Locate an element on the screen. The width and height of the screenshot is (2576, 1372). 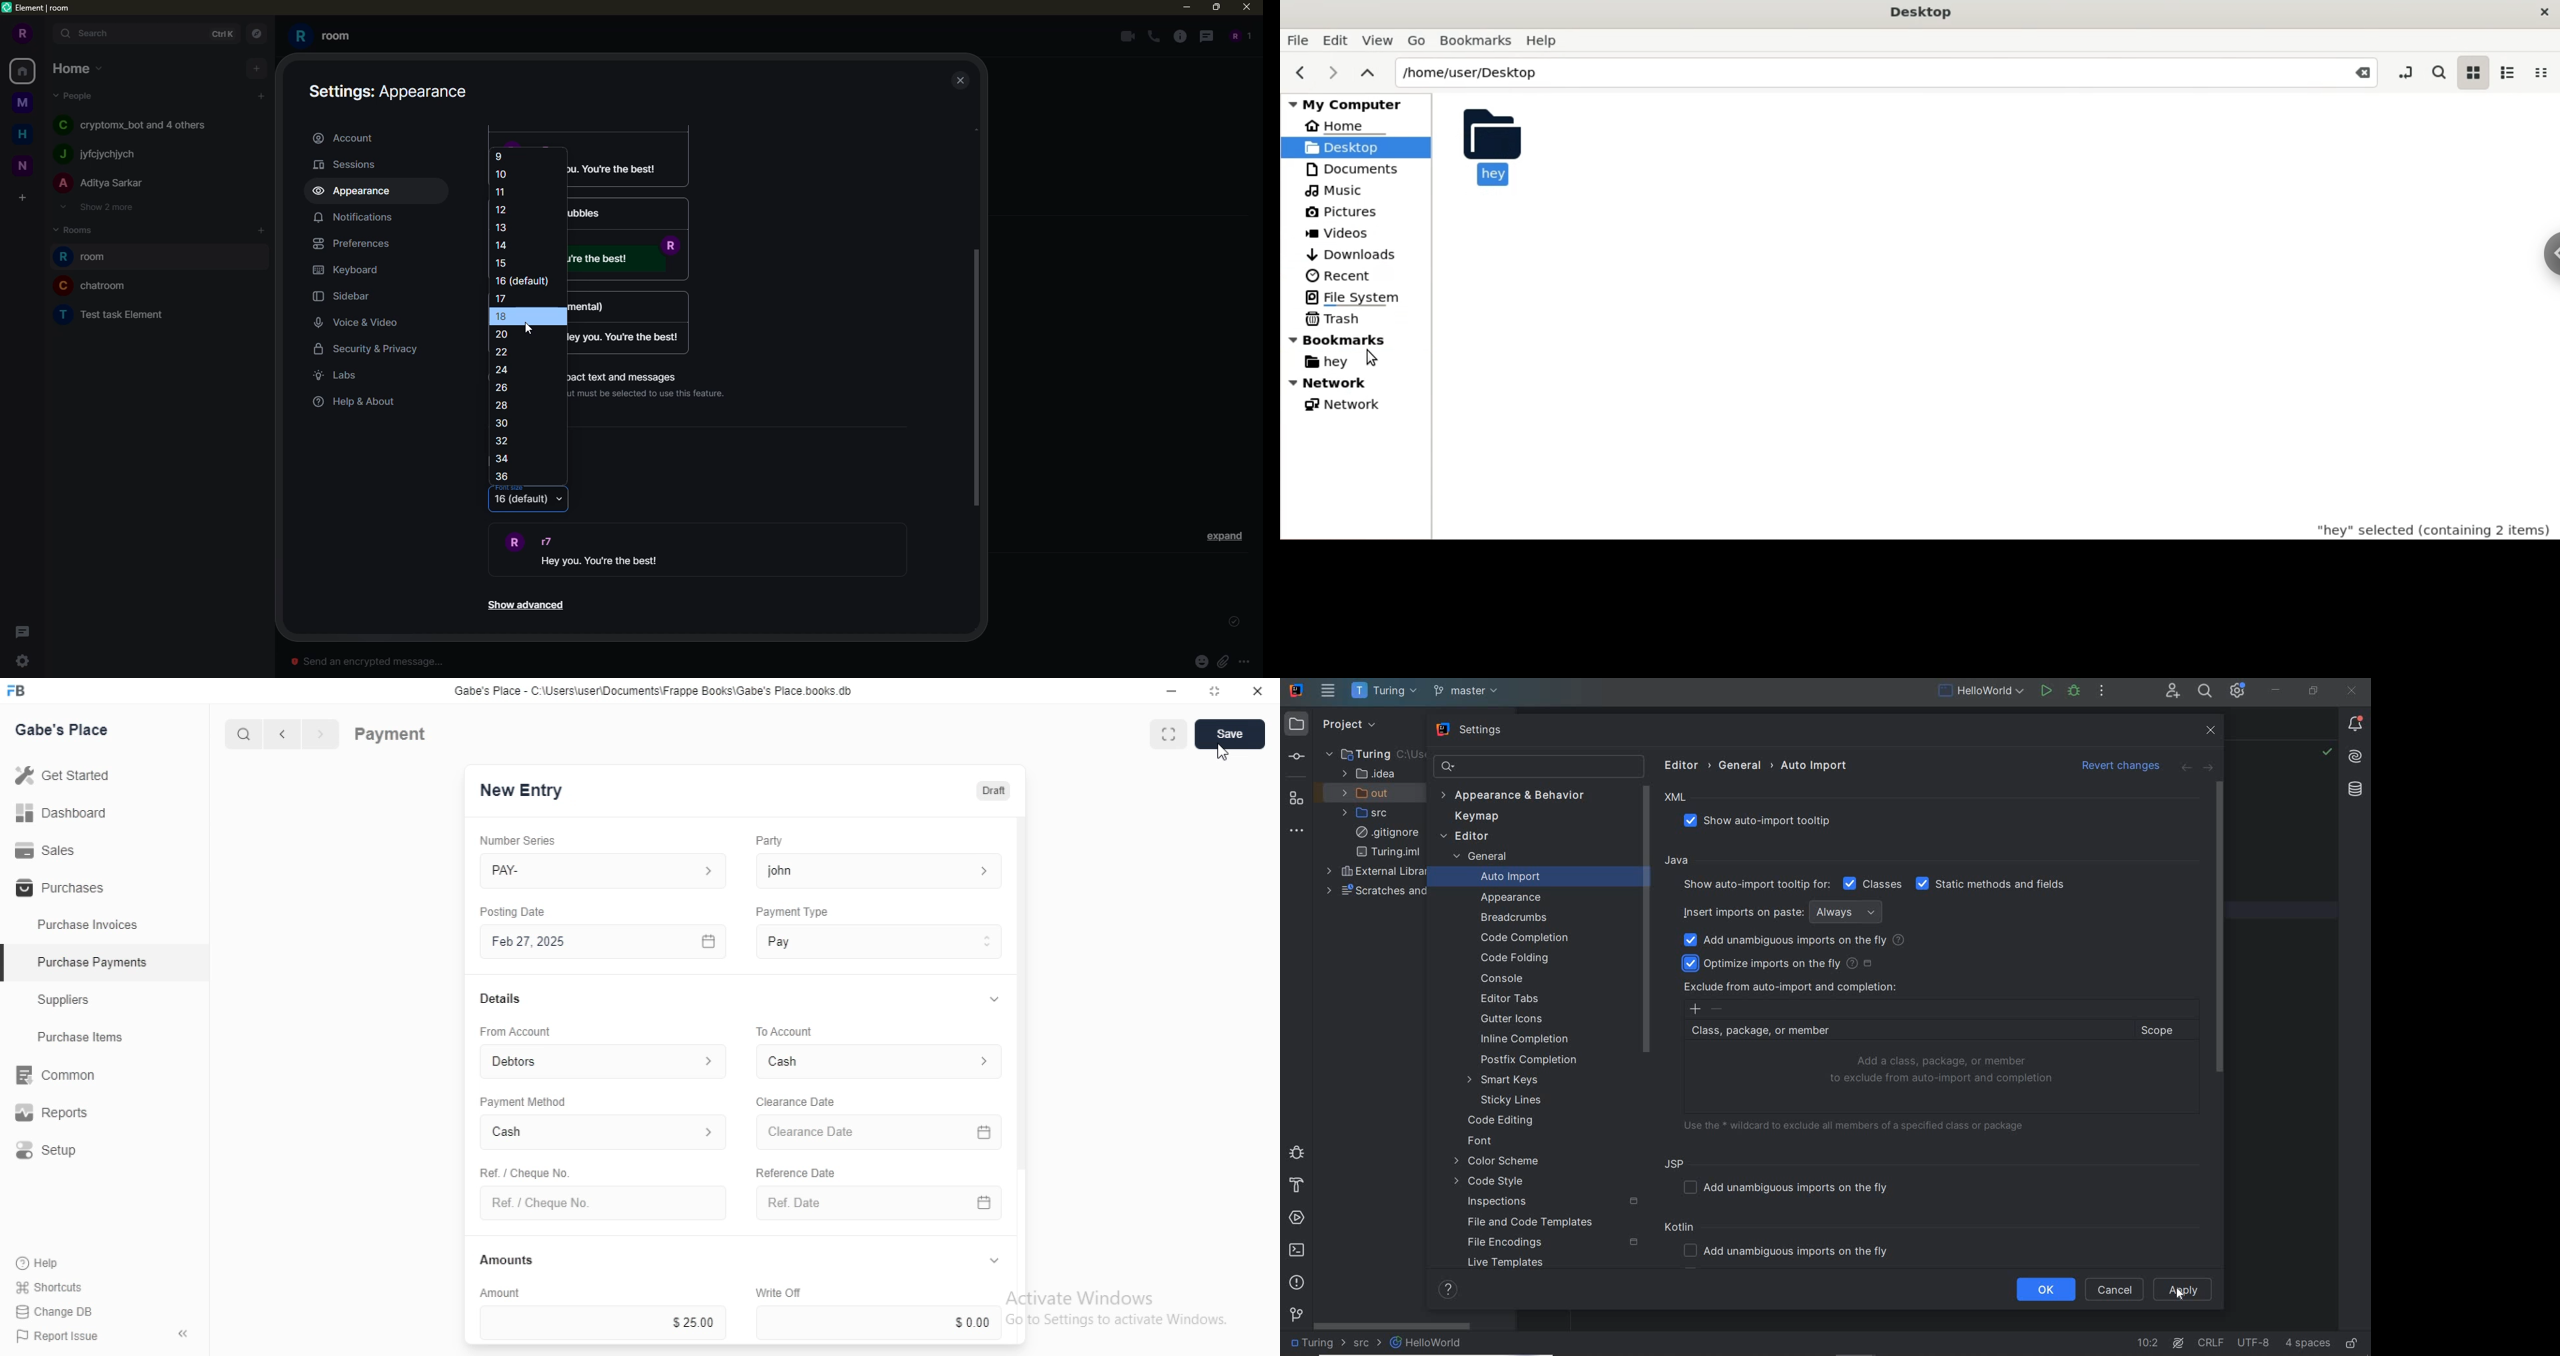
cursor is located at coordinates (1223, 752).